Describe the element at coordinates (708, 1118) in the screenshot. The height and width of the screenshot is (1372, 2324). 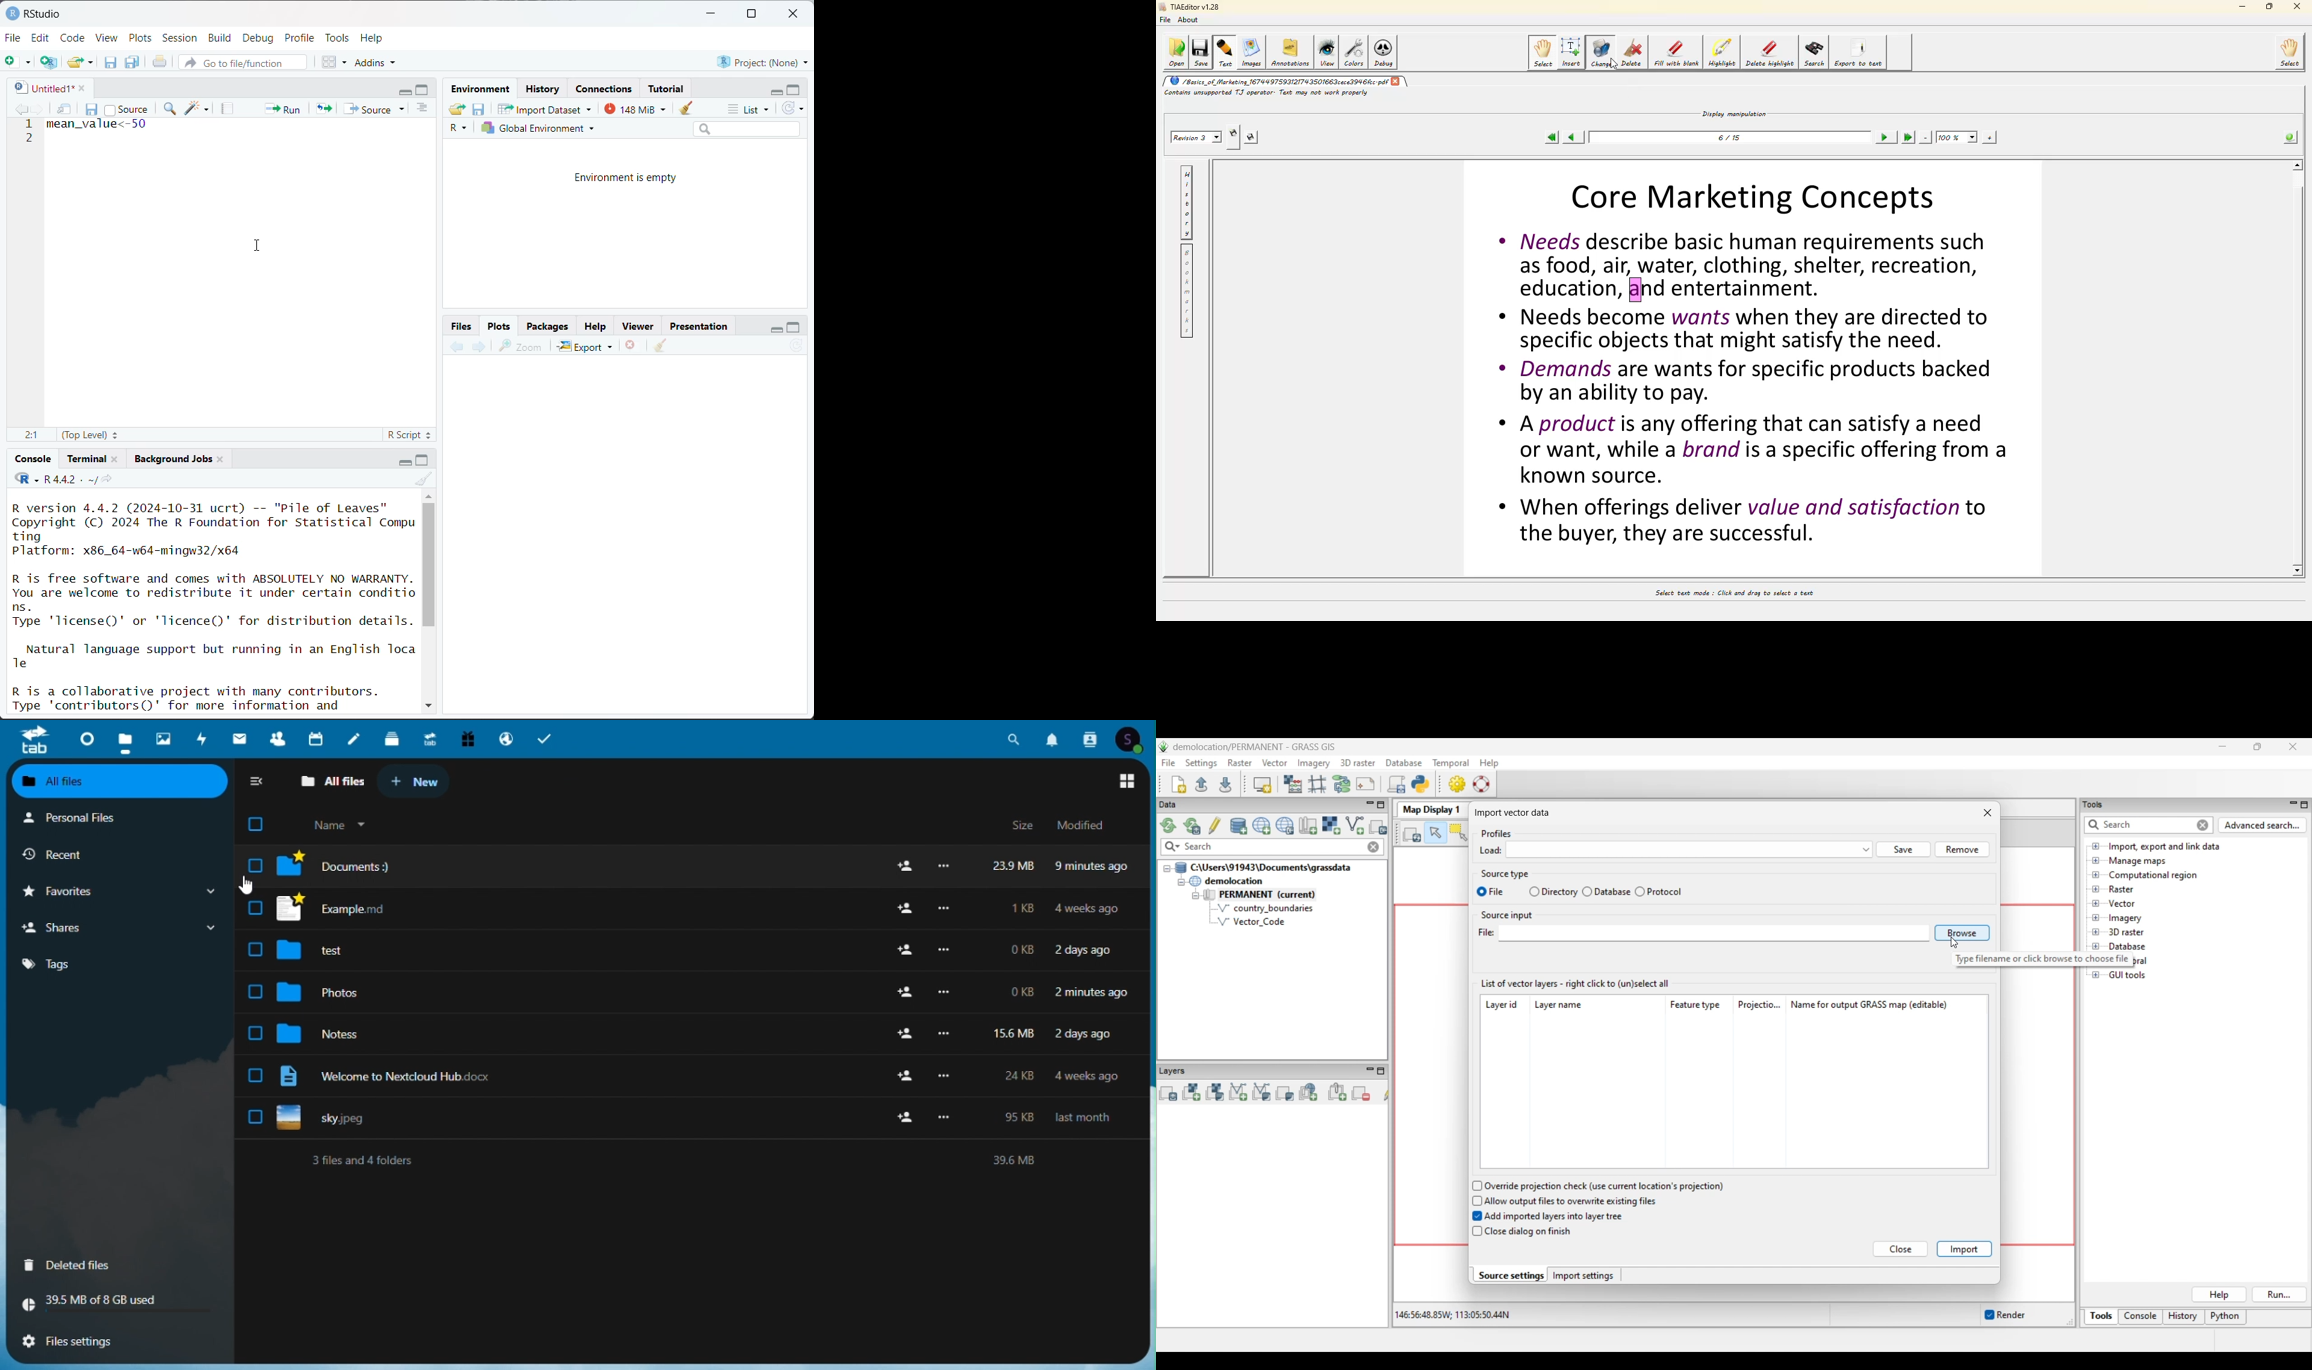
I see `Uploaded image` at that location.